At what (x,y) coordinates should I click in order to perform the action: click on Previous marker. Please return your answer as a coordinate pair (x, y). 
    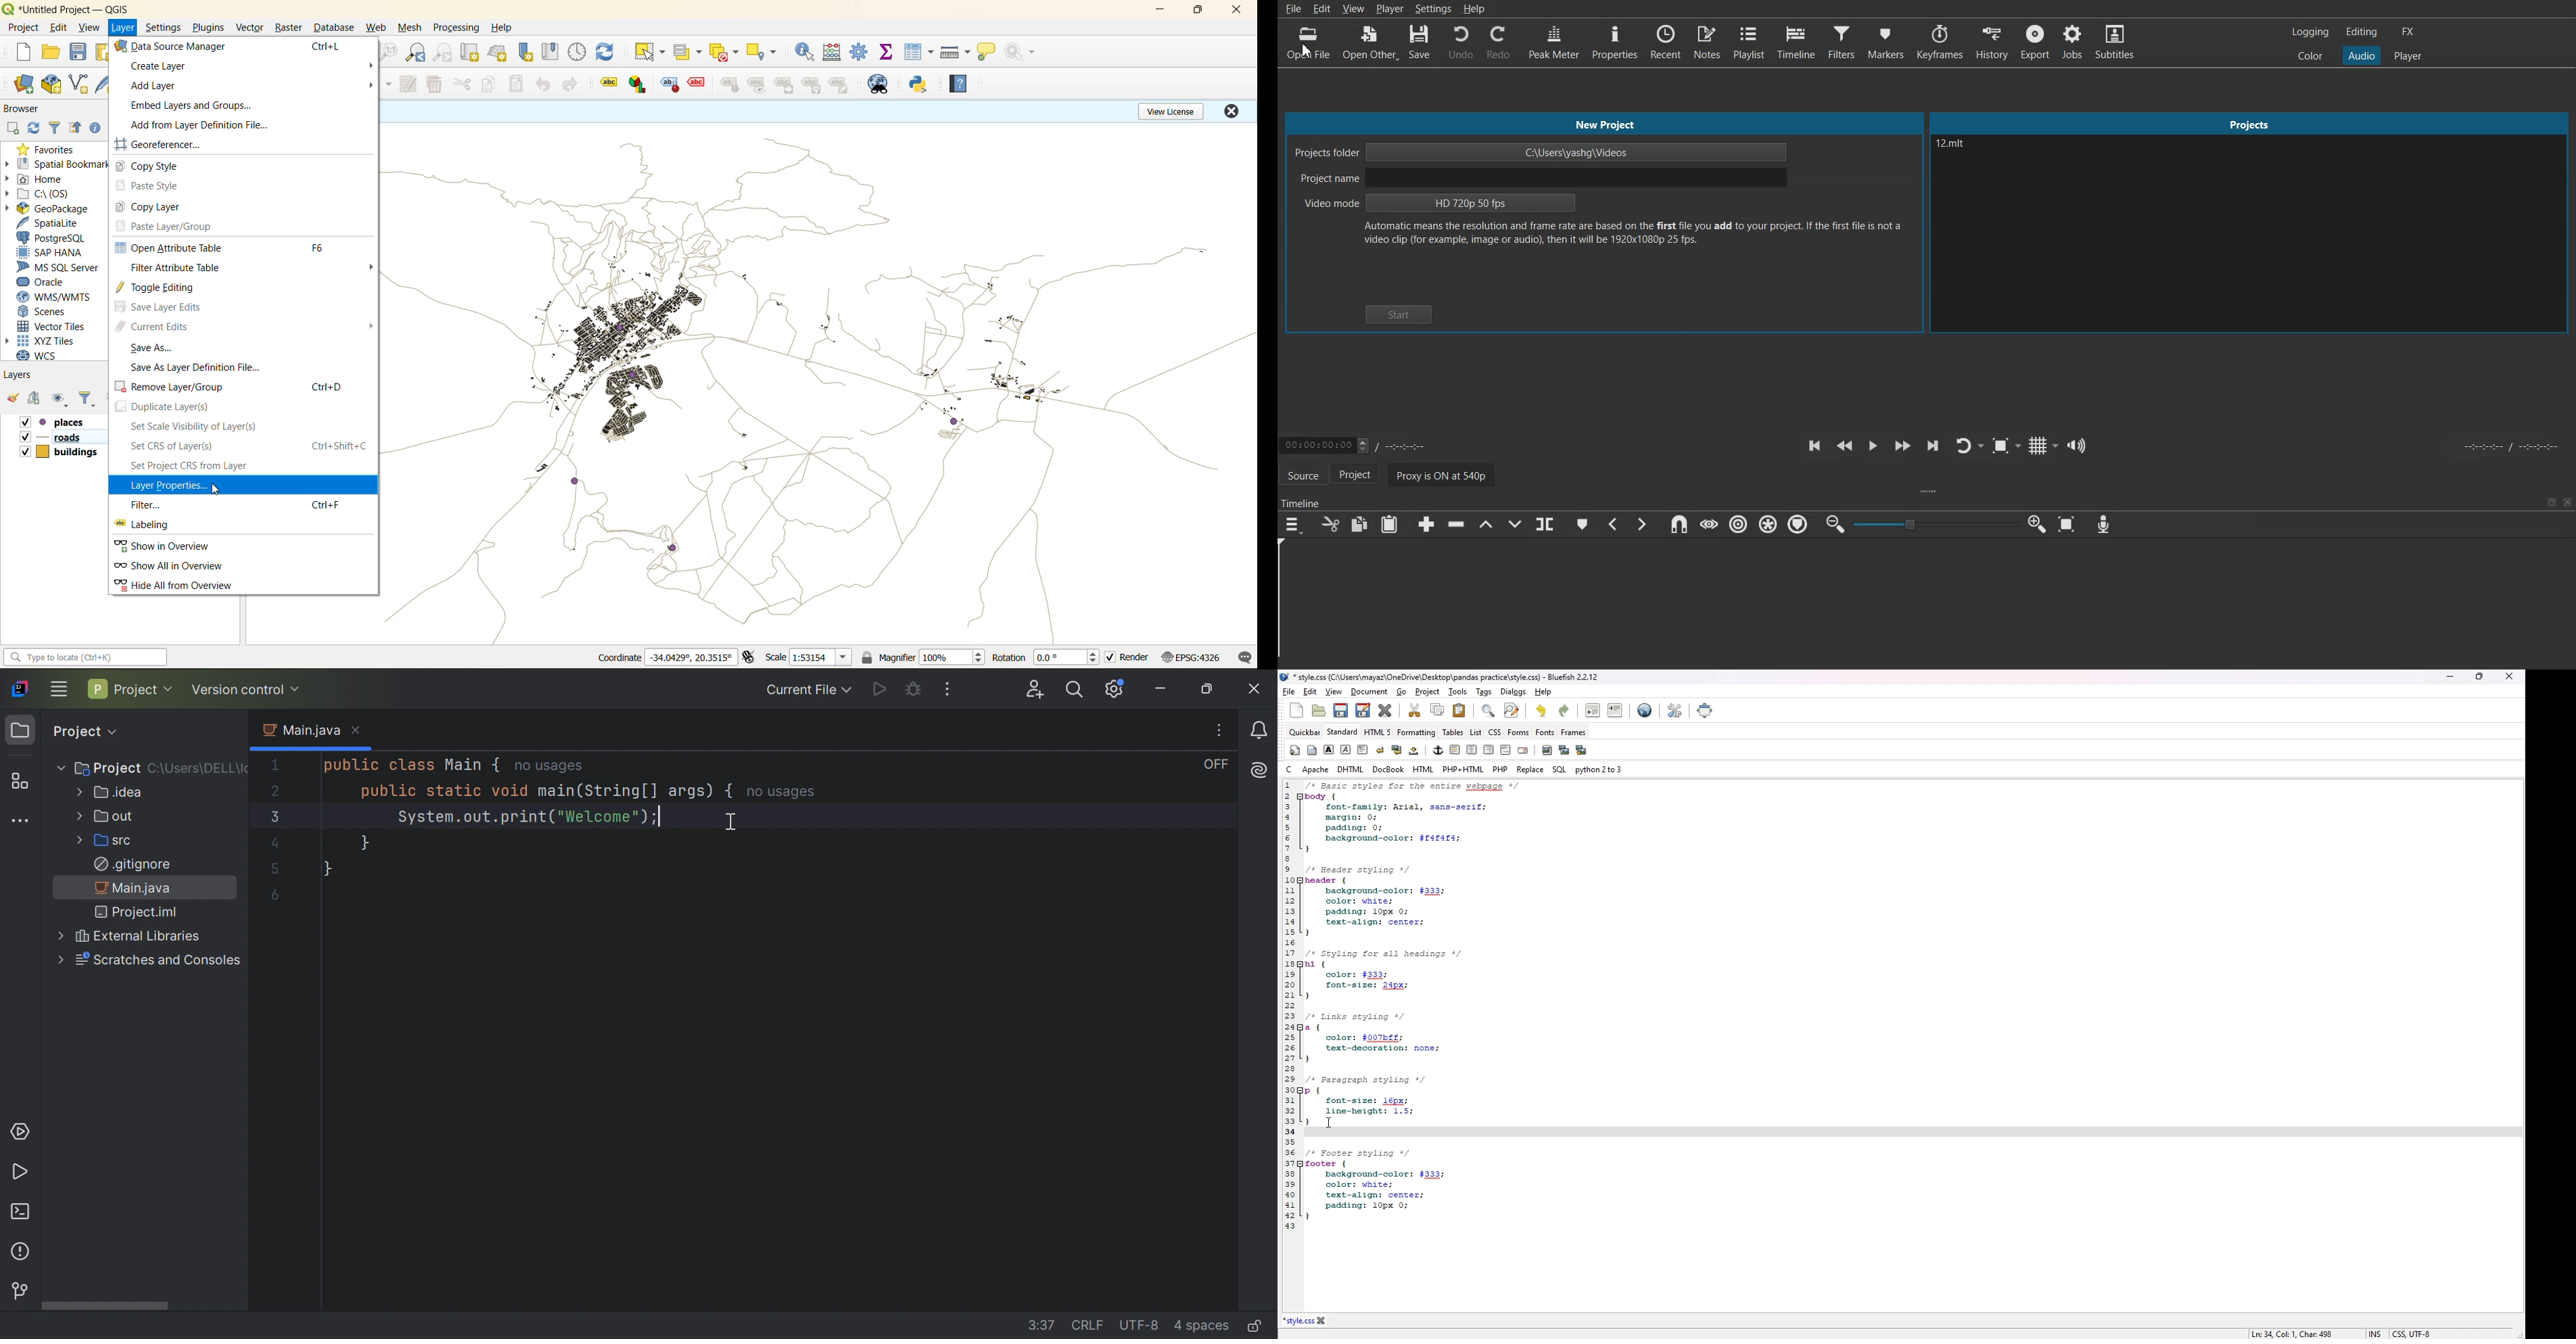
    Looking at the image, I should click on (1612, 524).